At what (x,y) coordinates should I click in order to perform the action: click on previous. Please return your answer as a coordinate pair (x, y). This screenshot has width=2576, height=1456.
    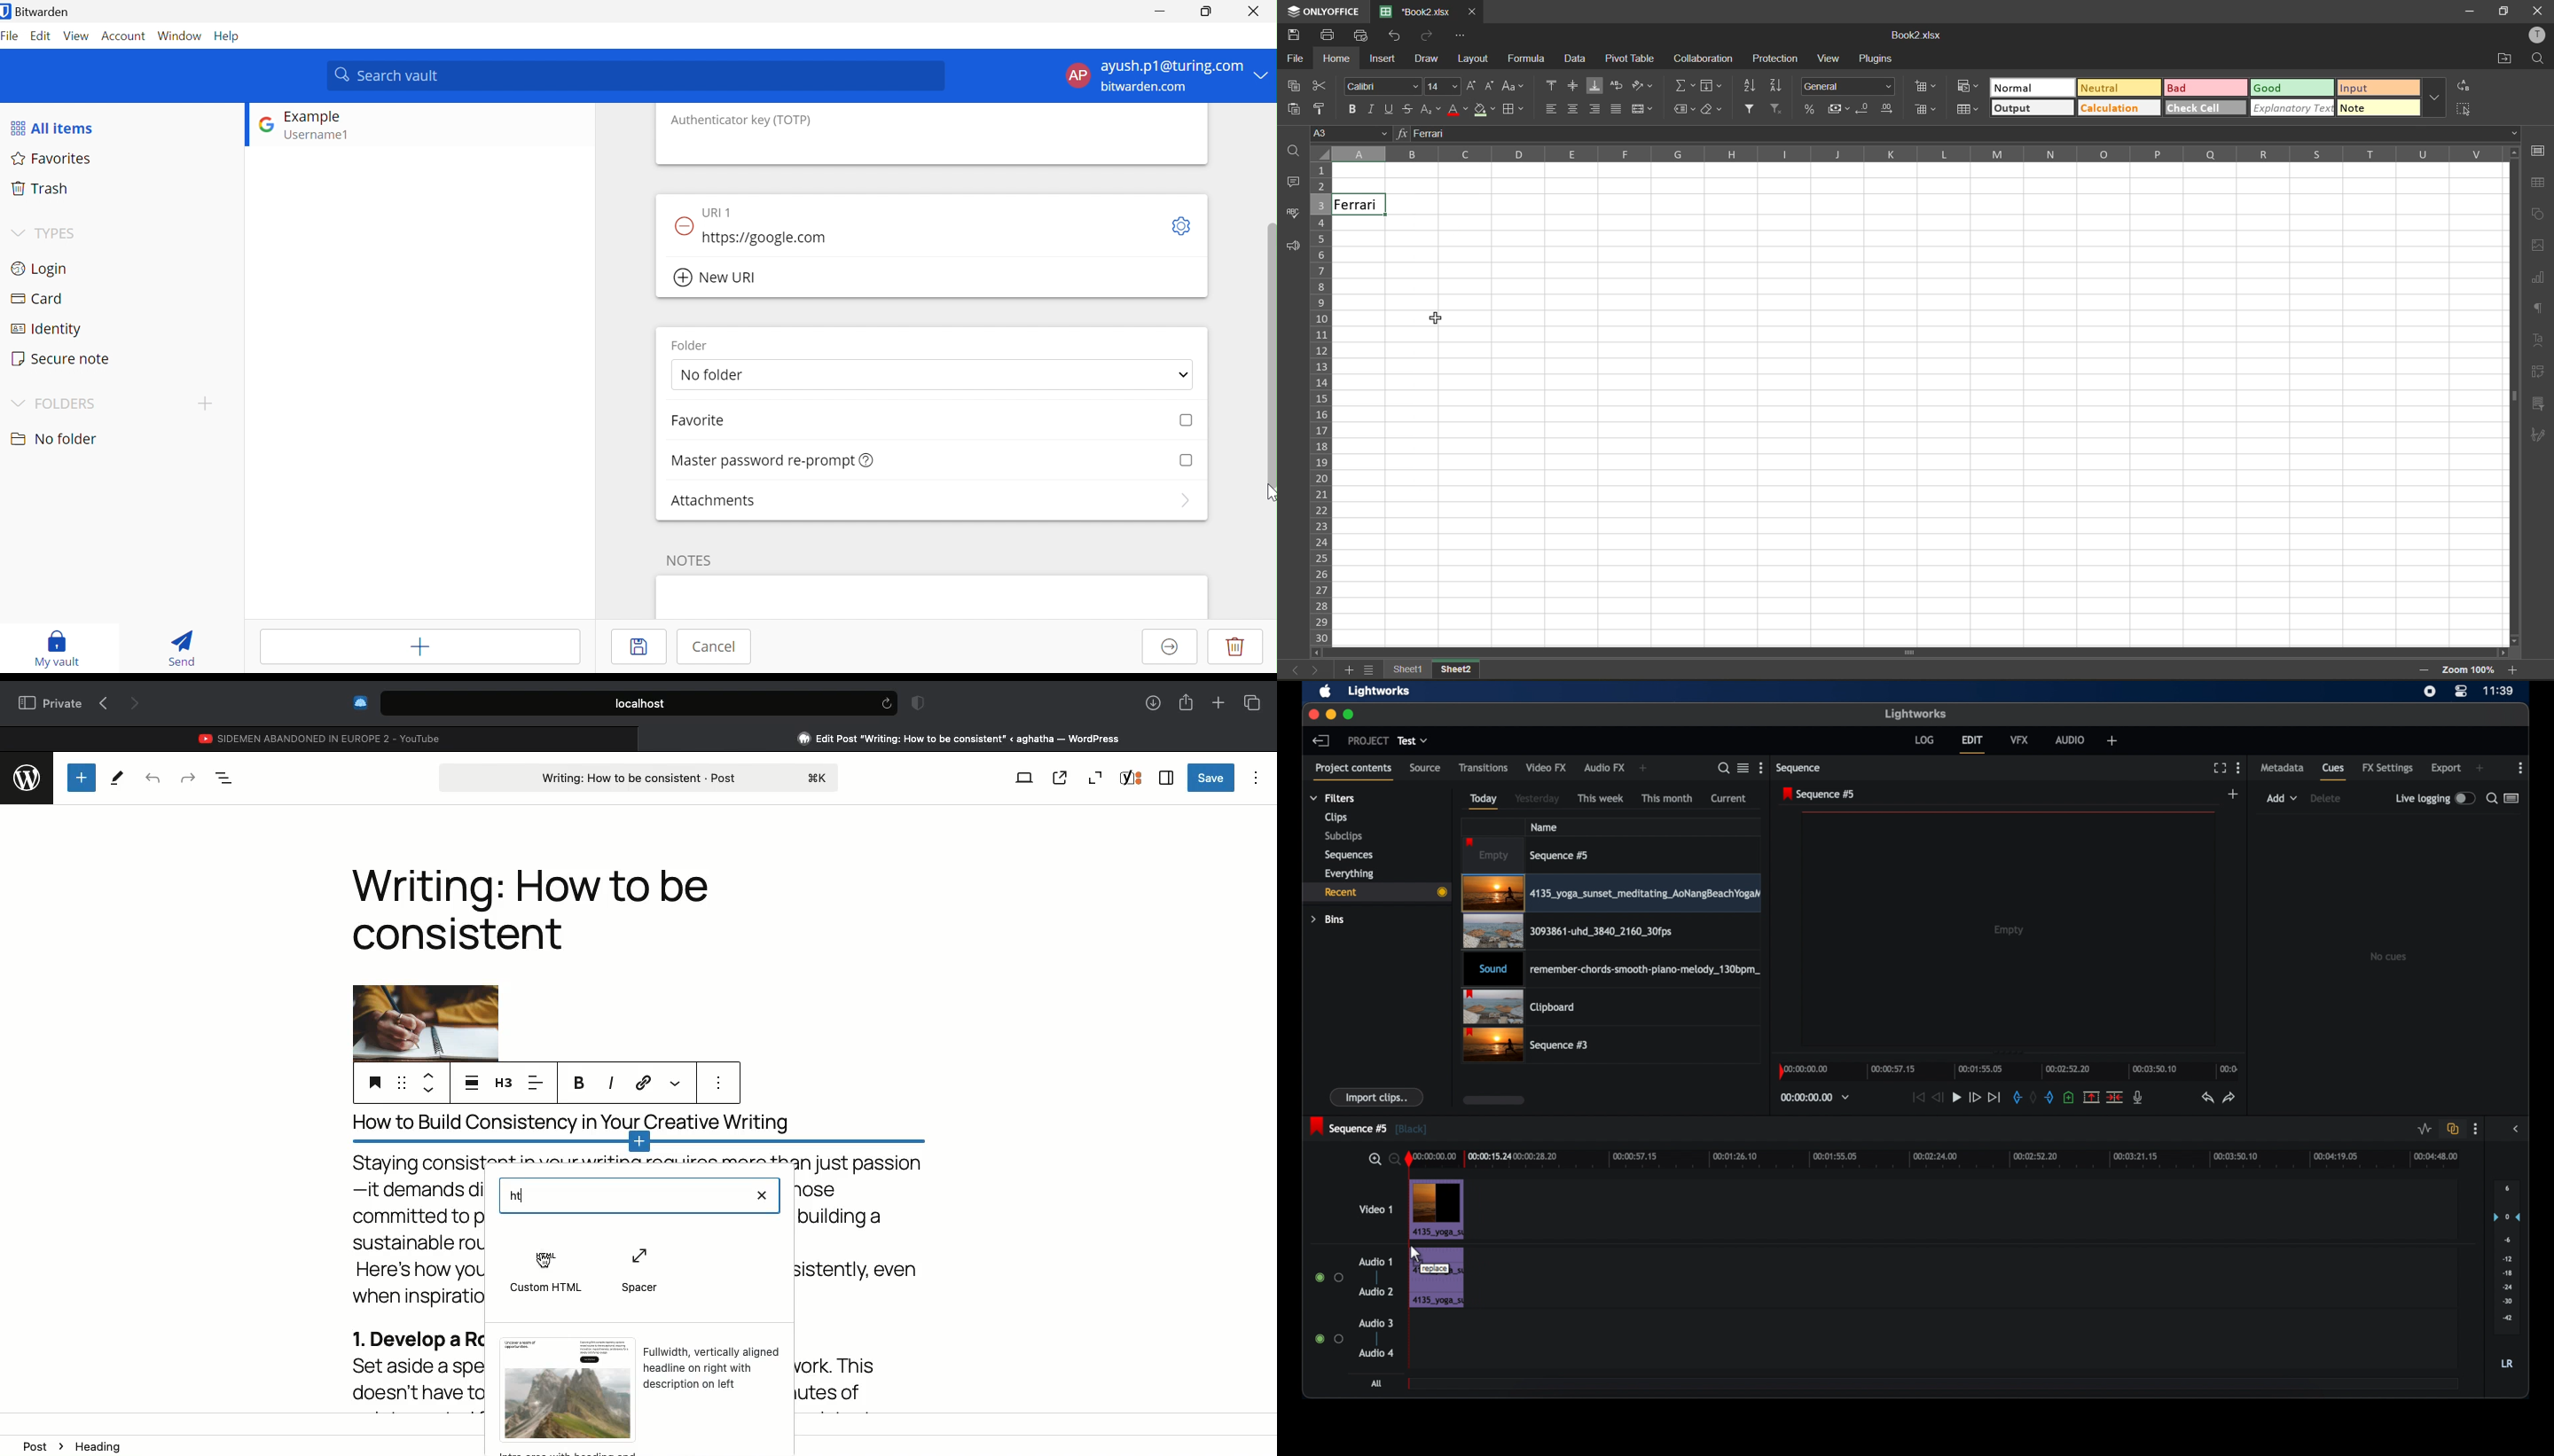
    Looking at the image, I should click on (1290, 671).